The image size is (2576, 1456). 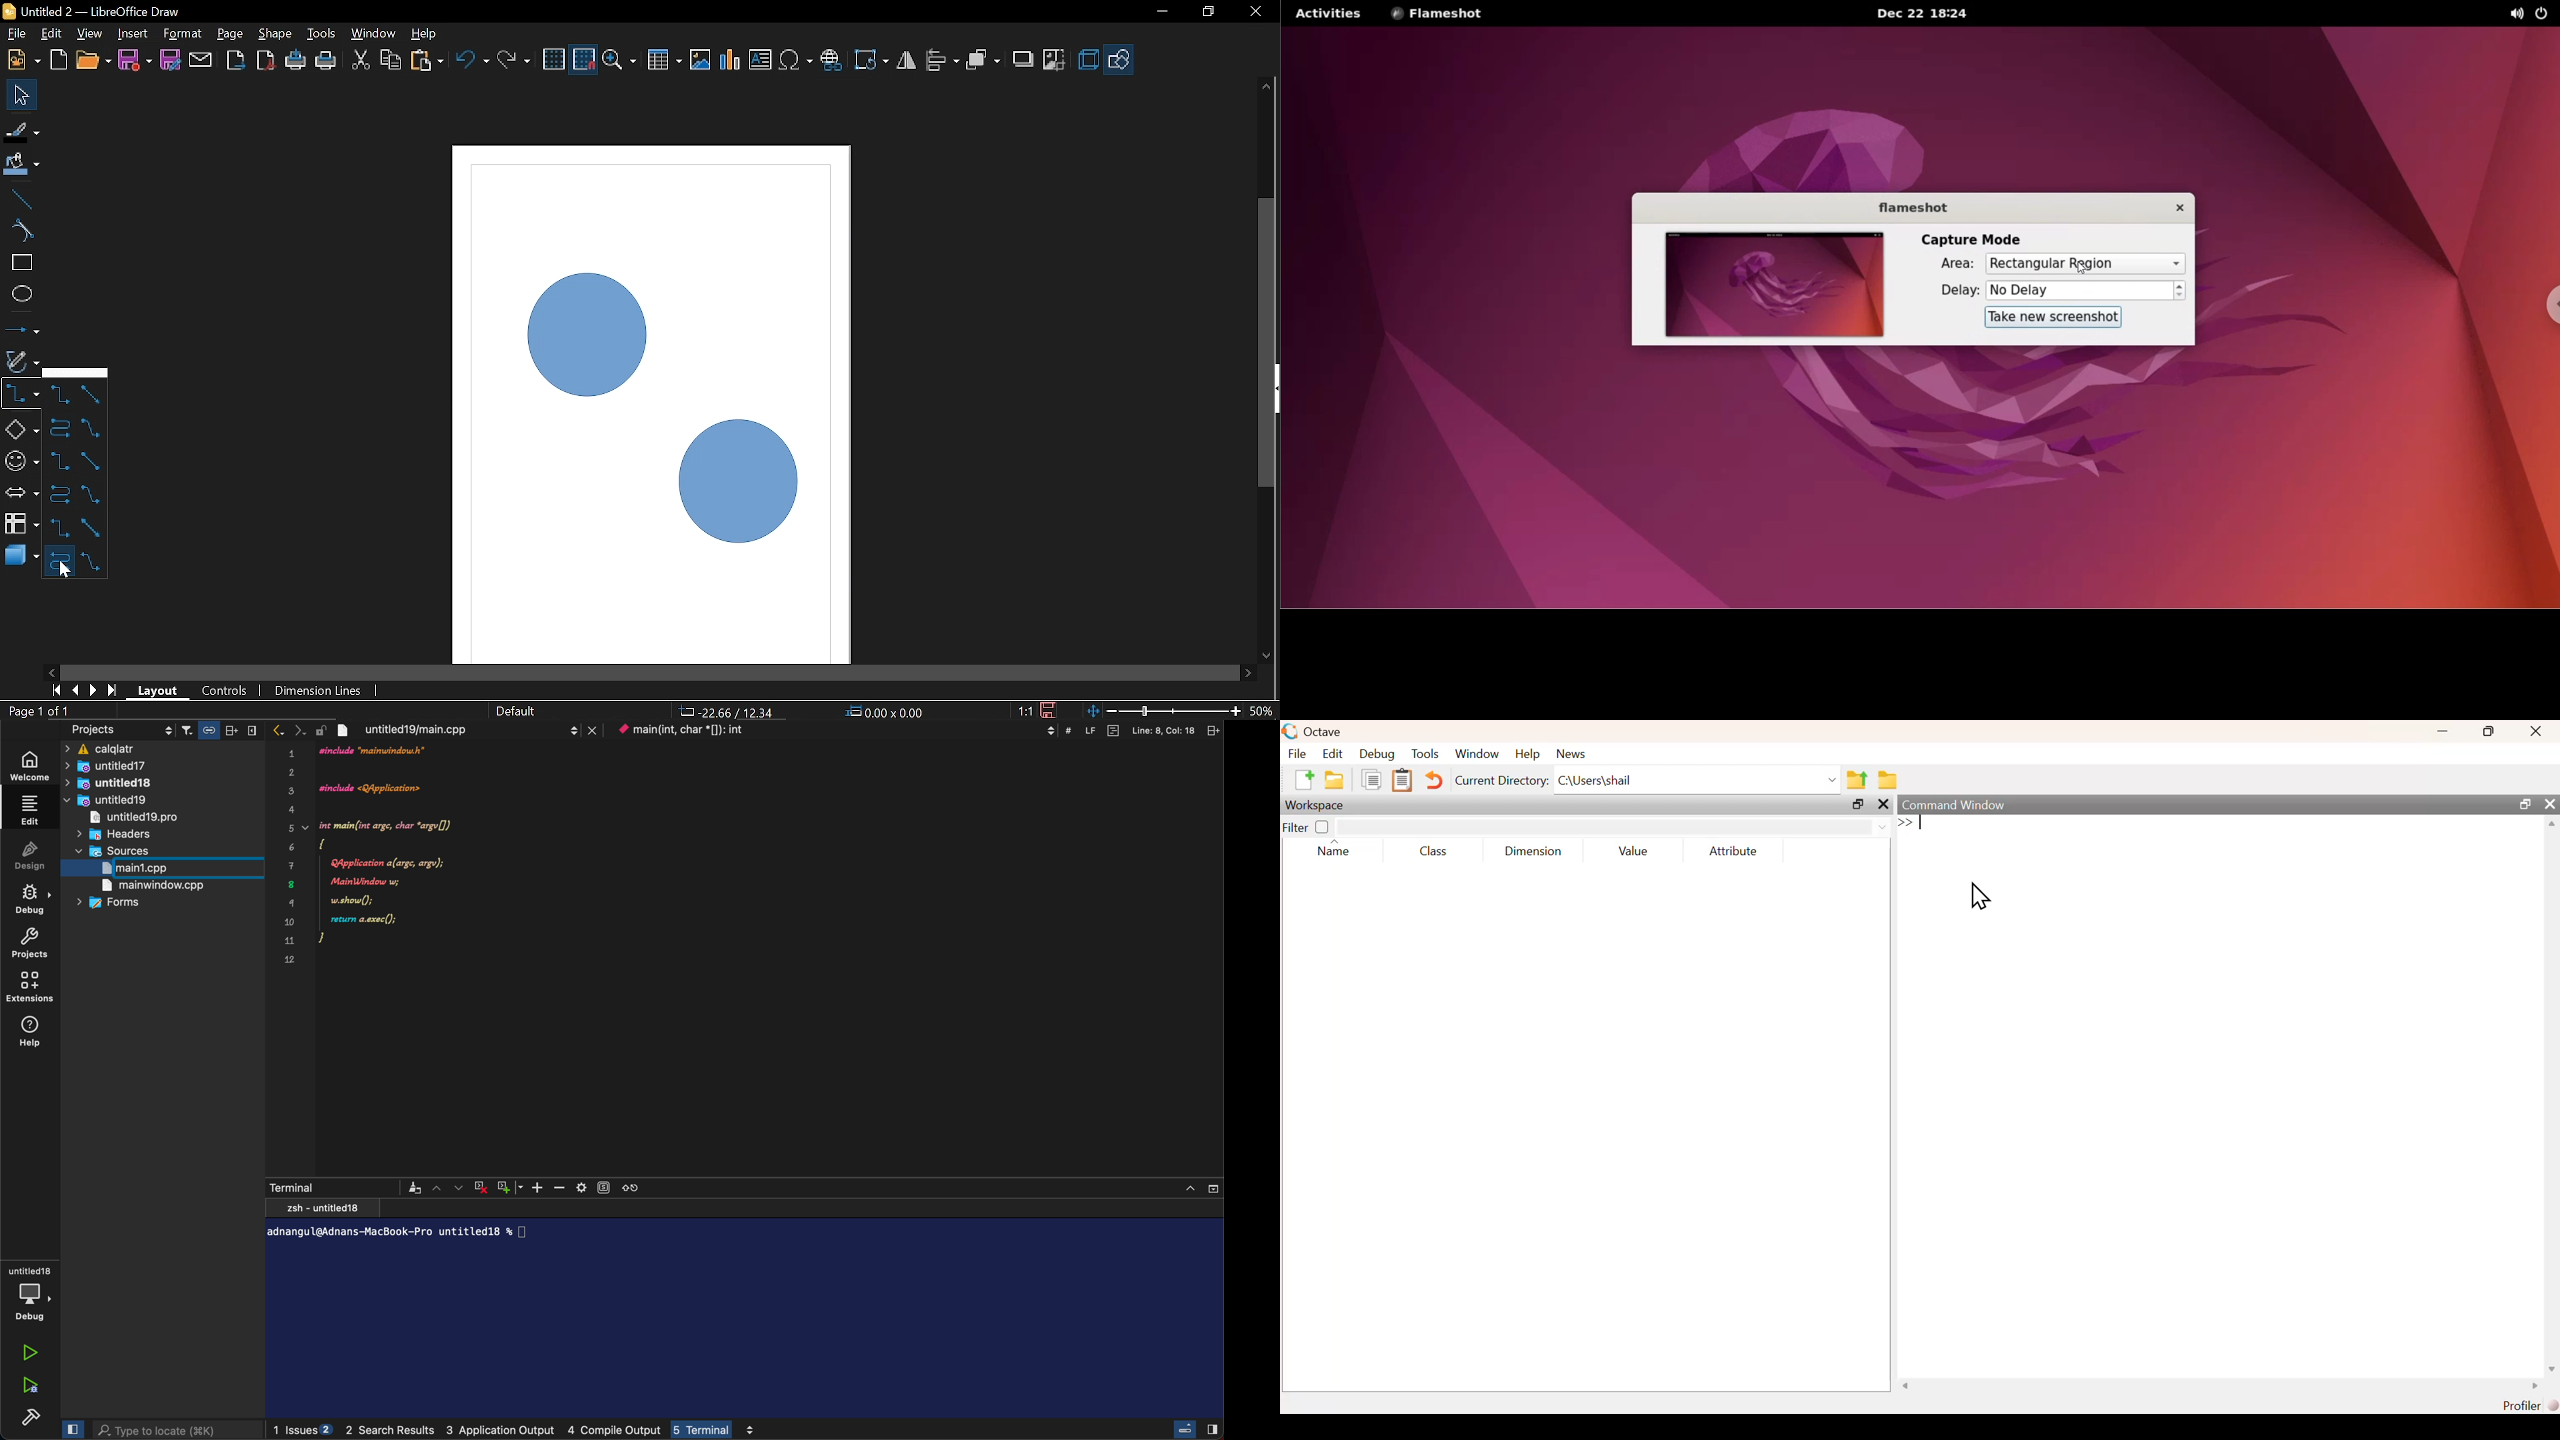 I want to click on Dimension lines, so click(x=324, y=690).